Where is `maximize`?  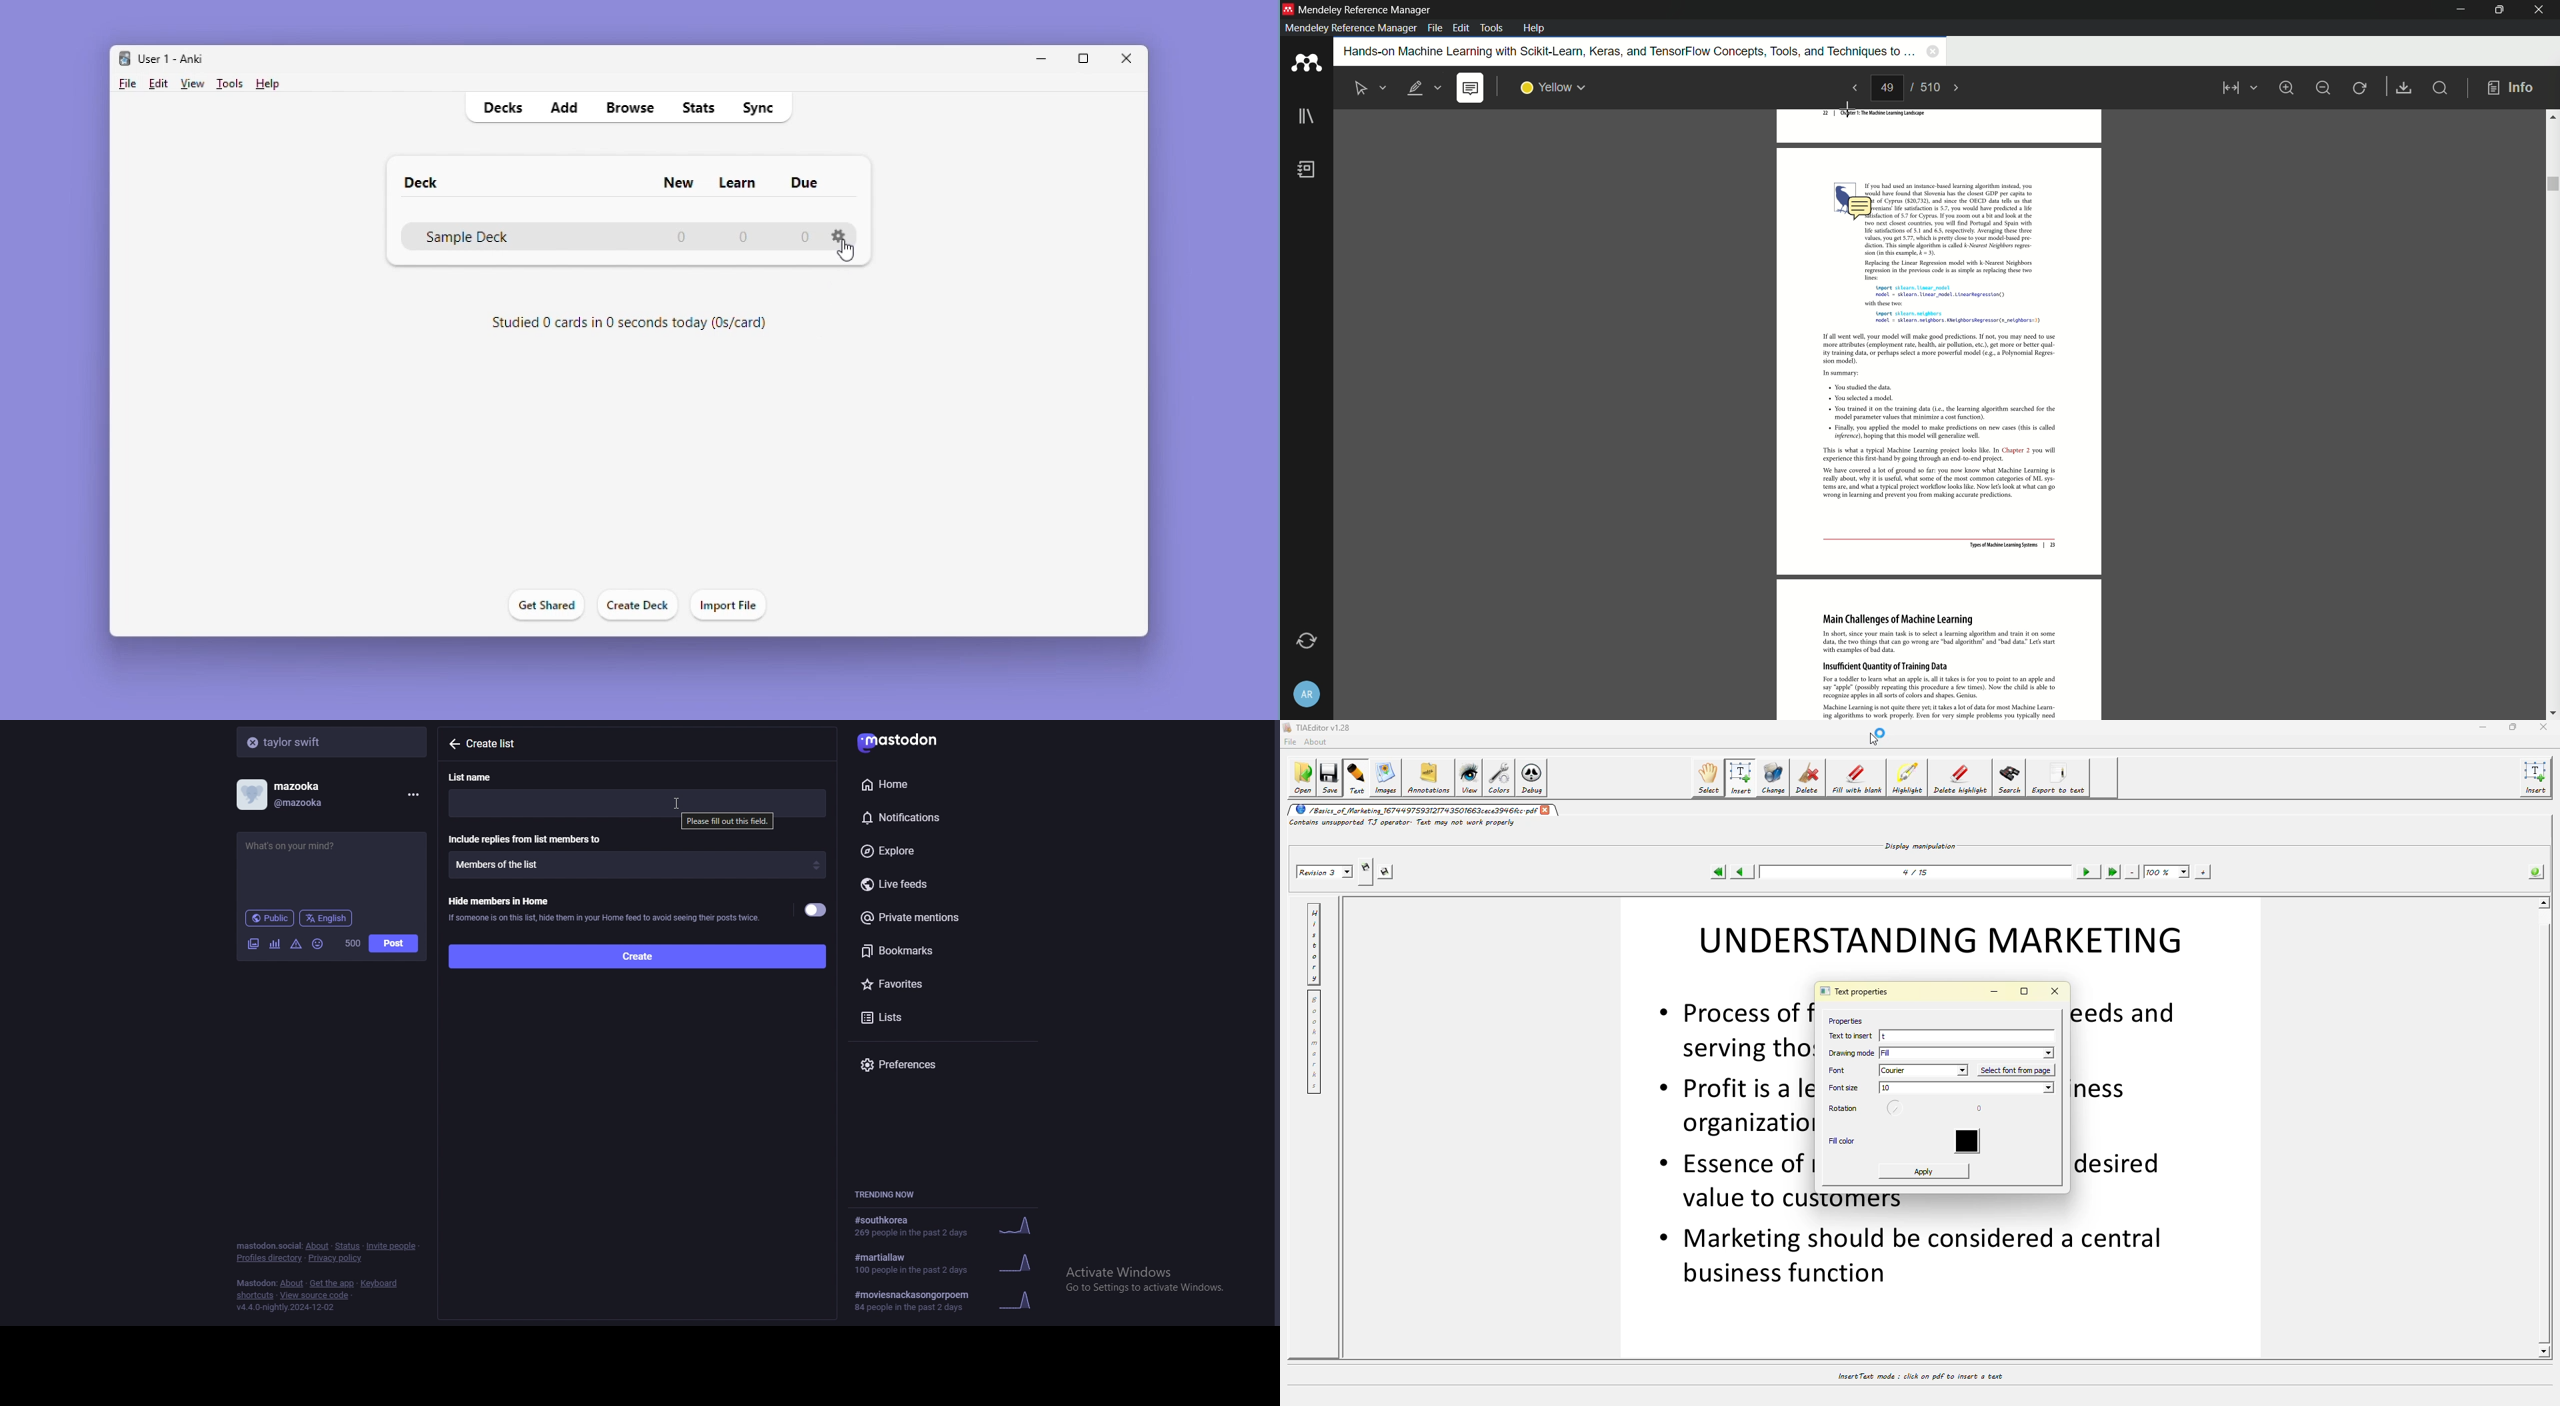
maximize is located at coordinates (2497, 10).